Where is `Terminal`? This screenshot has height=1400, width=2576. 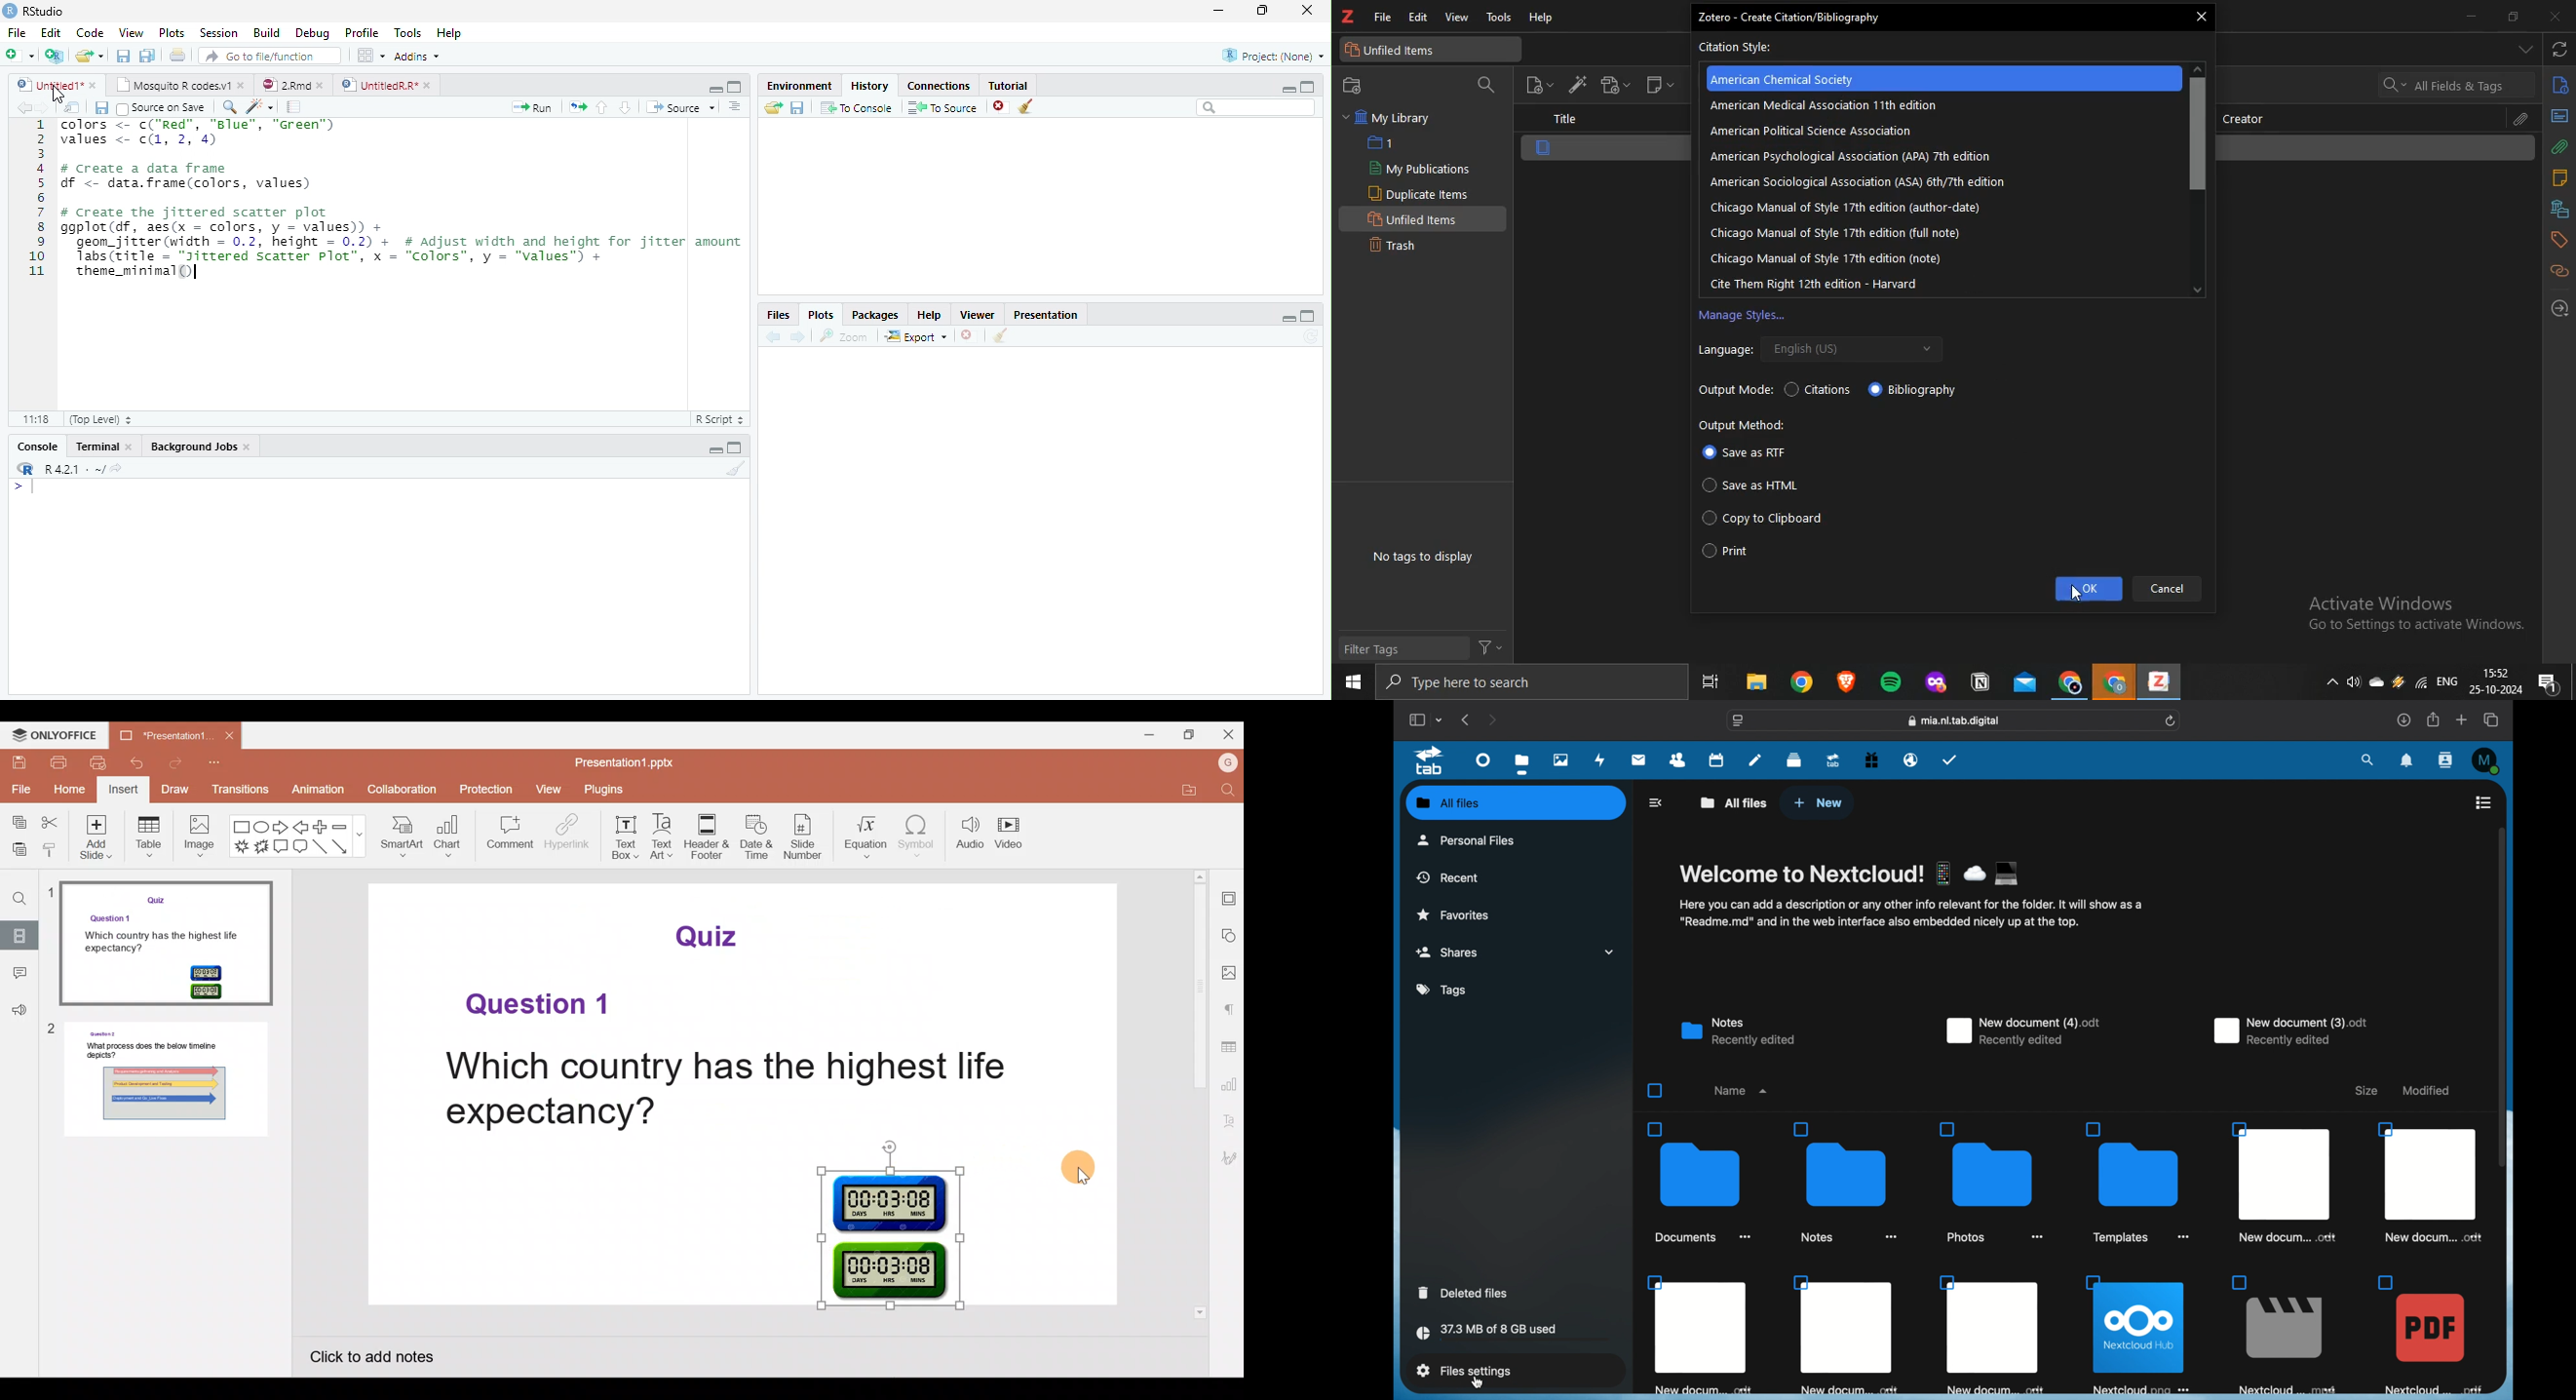 Terminal is located at coordinates (96, 447).